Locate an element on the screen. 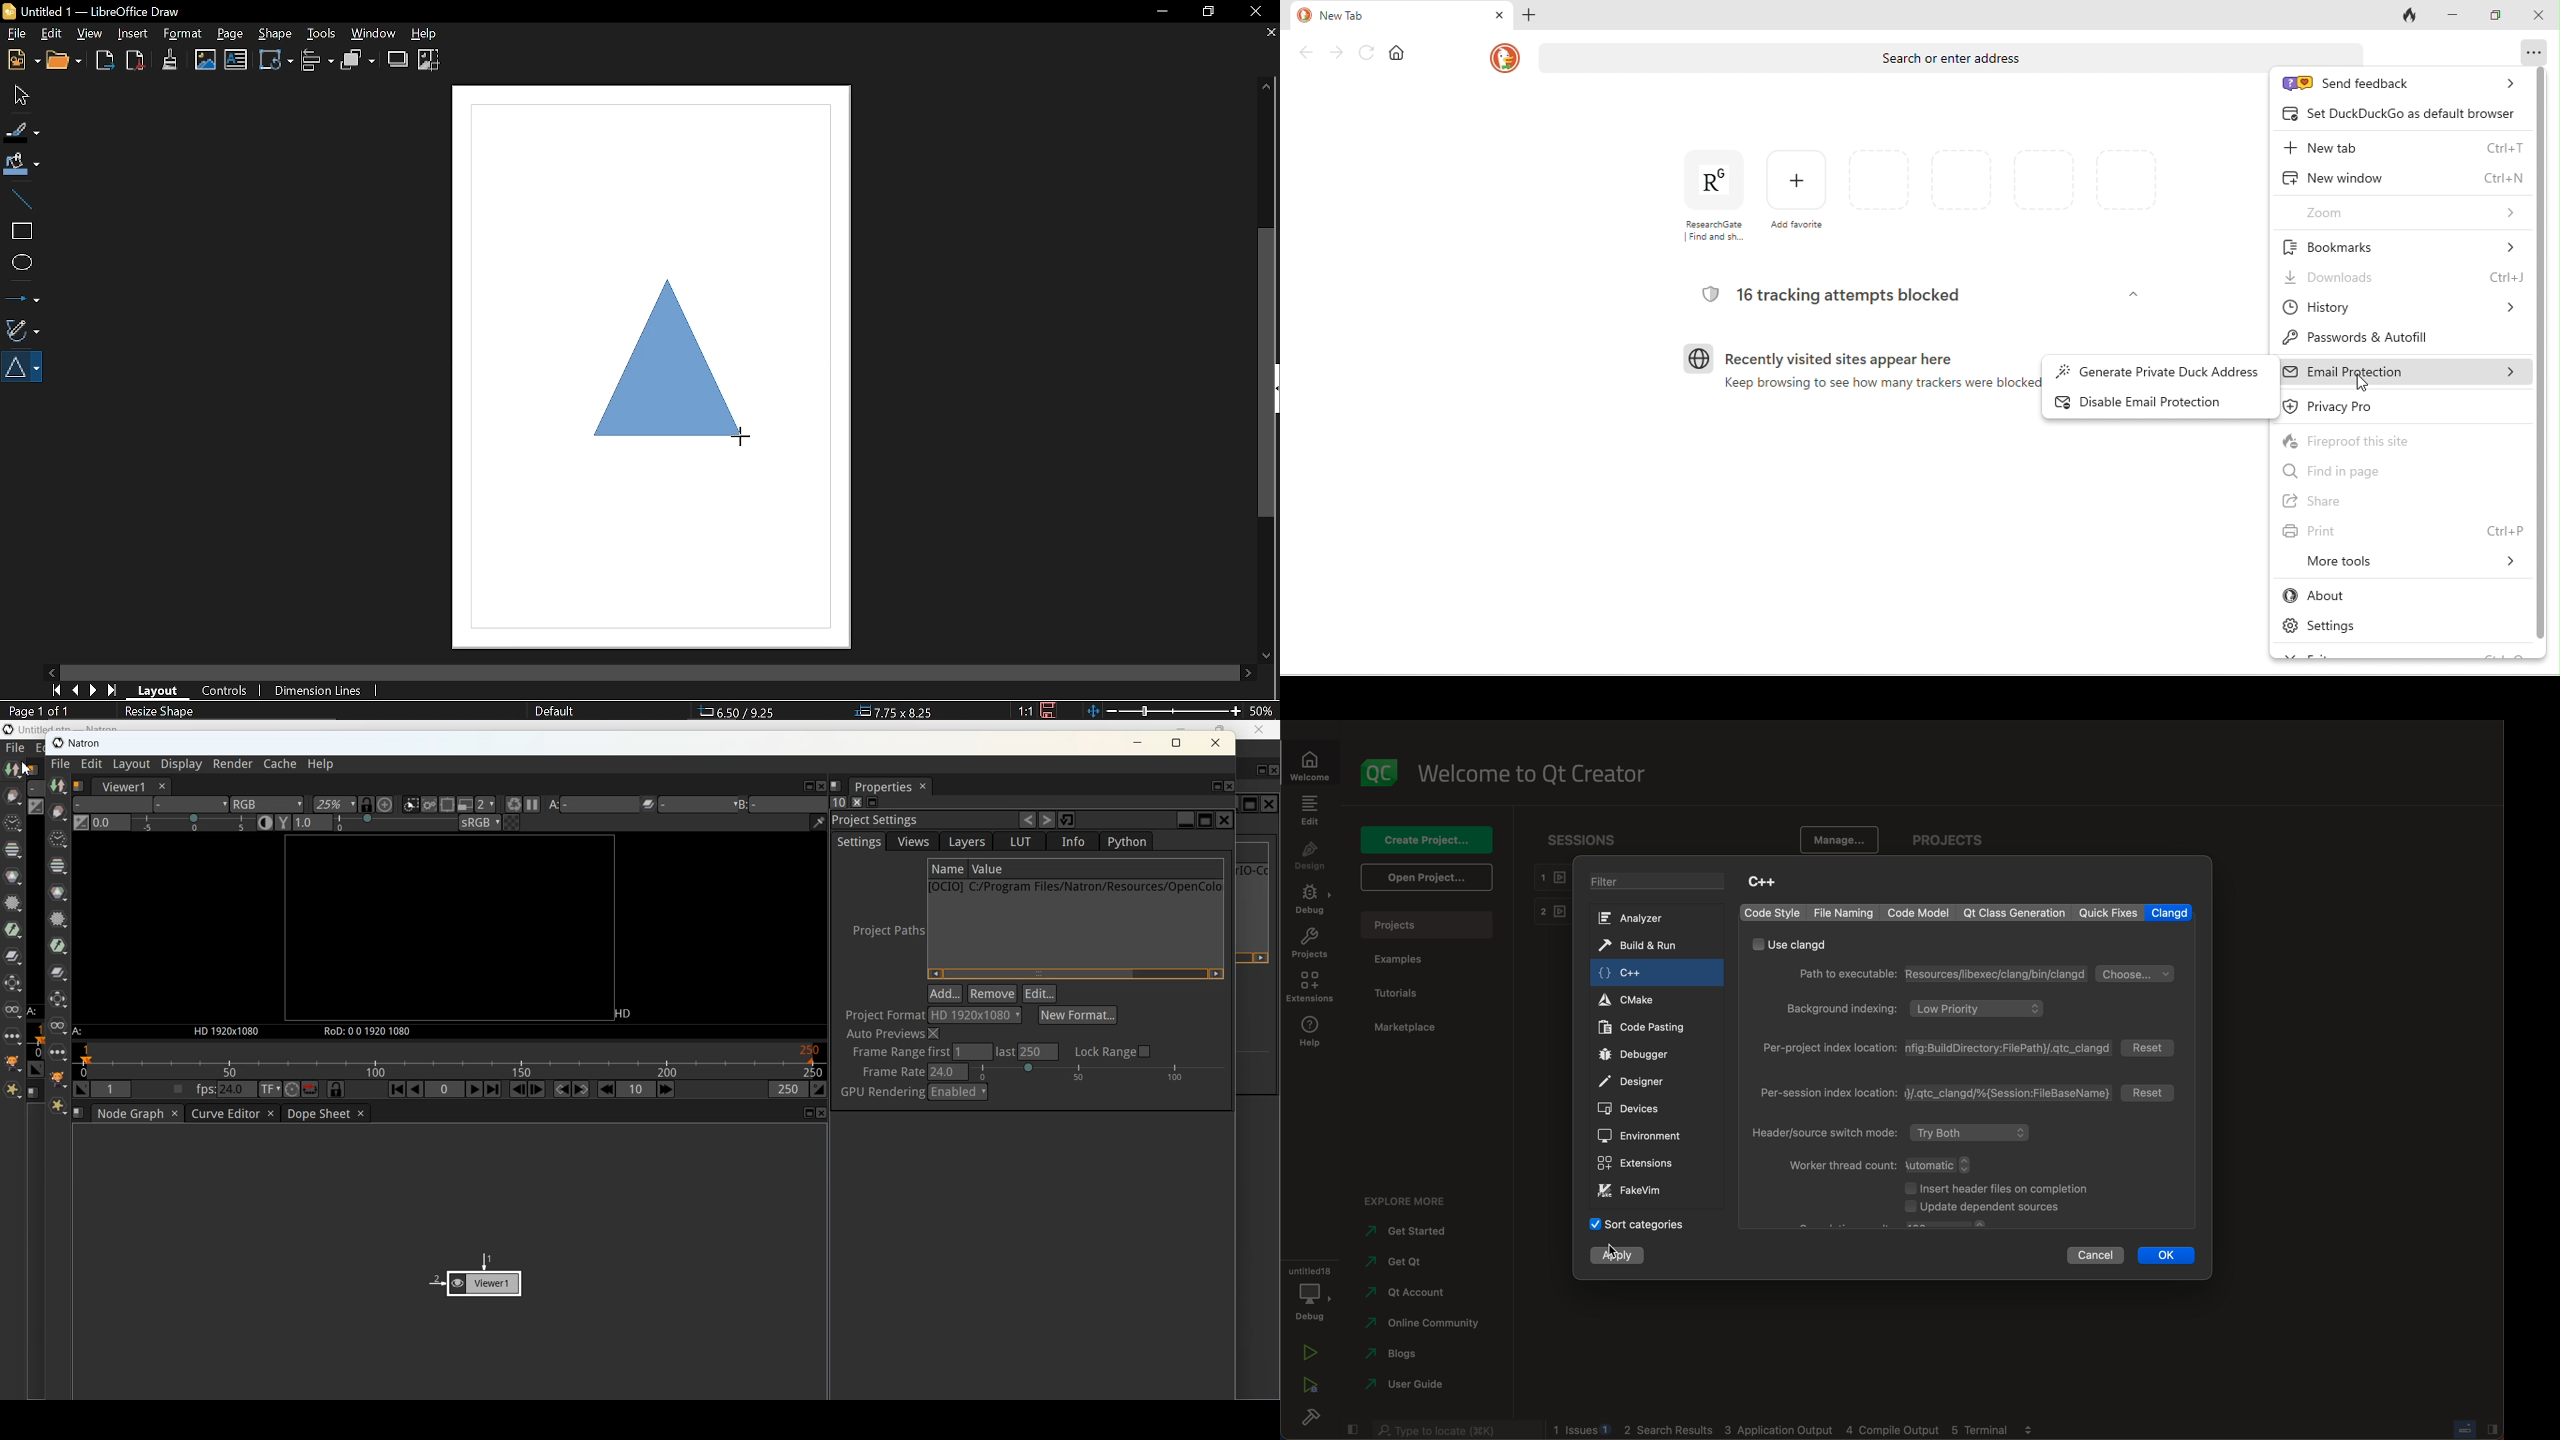 The width and height of the screenshot is (2576, 1456). resize shape is located at coordinates (160, 712).